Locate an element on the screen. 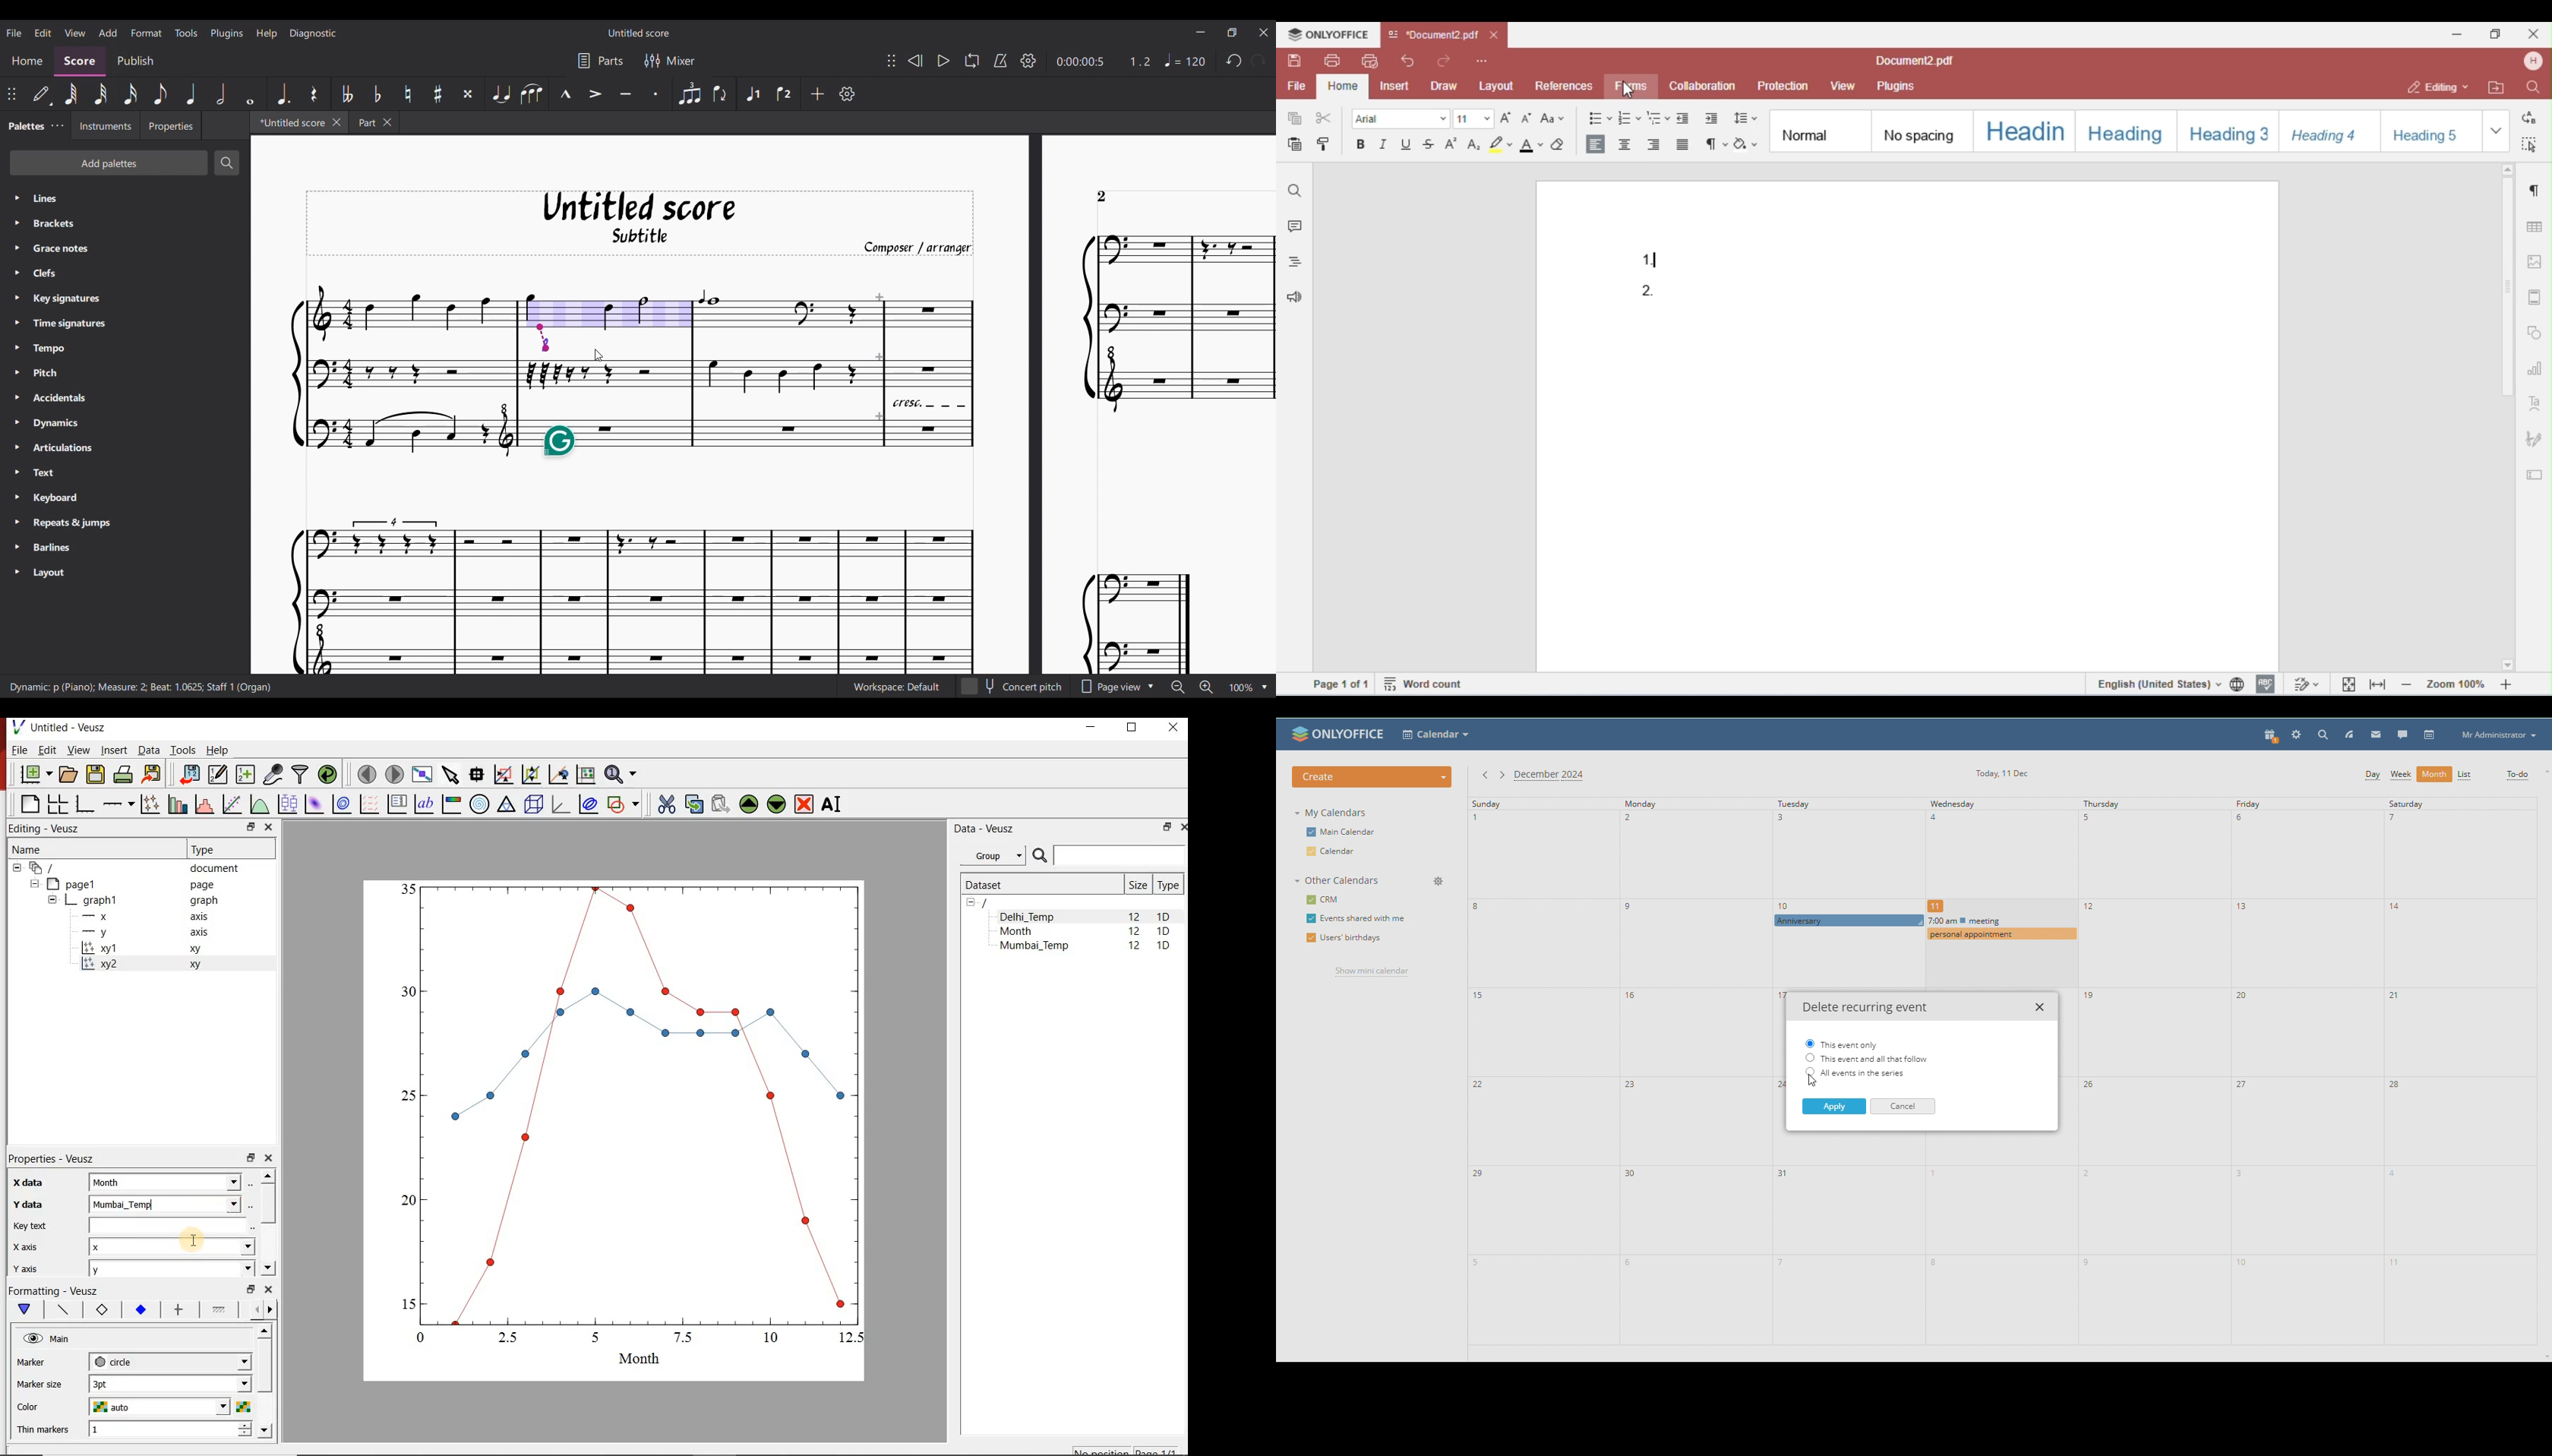 The height and width of the screenshot is (1456, 2576). profile is located at coordinates (2498, 735).